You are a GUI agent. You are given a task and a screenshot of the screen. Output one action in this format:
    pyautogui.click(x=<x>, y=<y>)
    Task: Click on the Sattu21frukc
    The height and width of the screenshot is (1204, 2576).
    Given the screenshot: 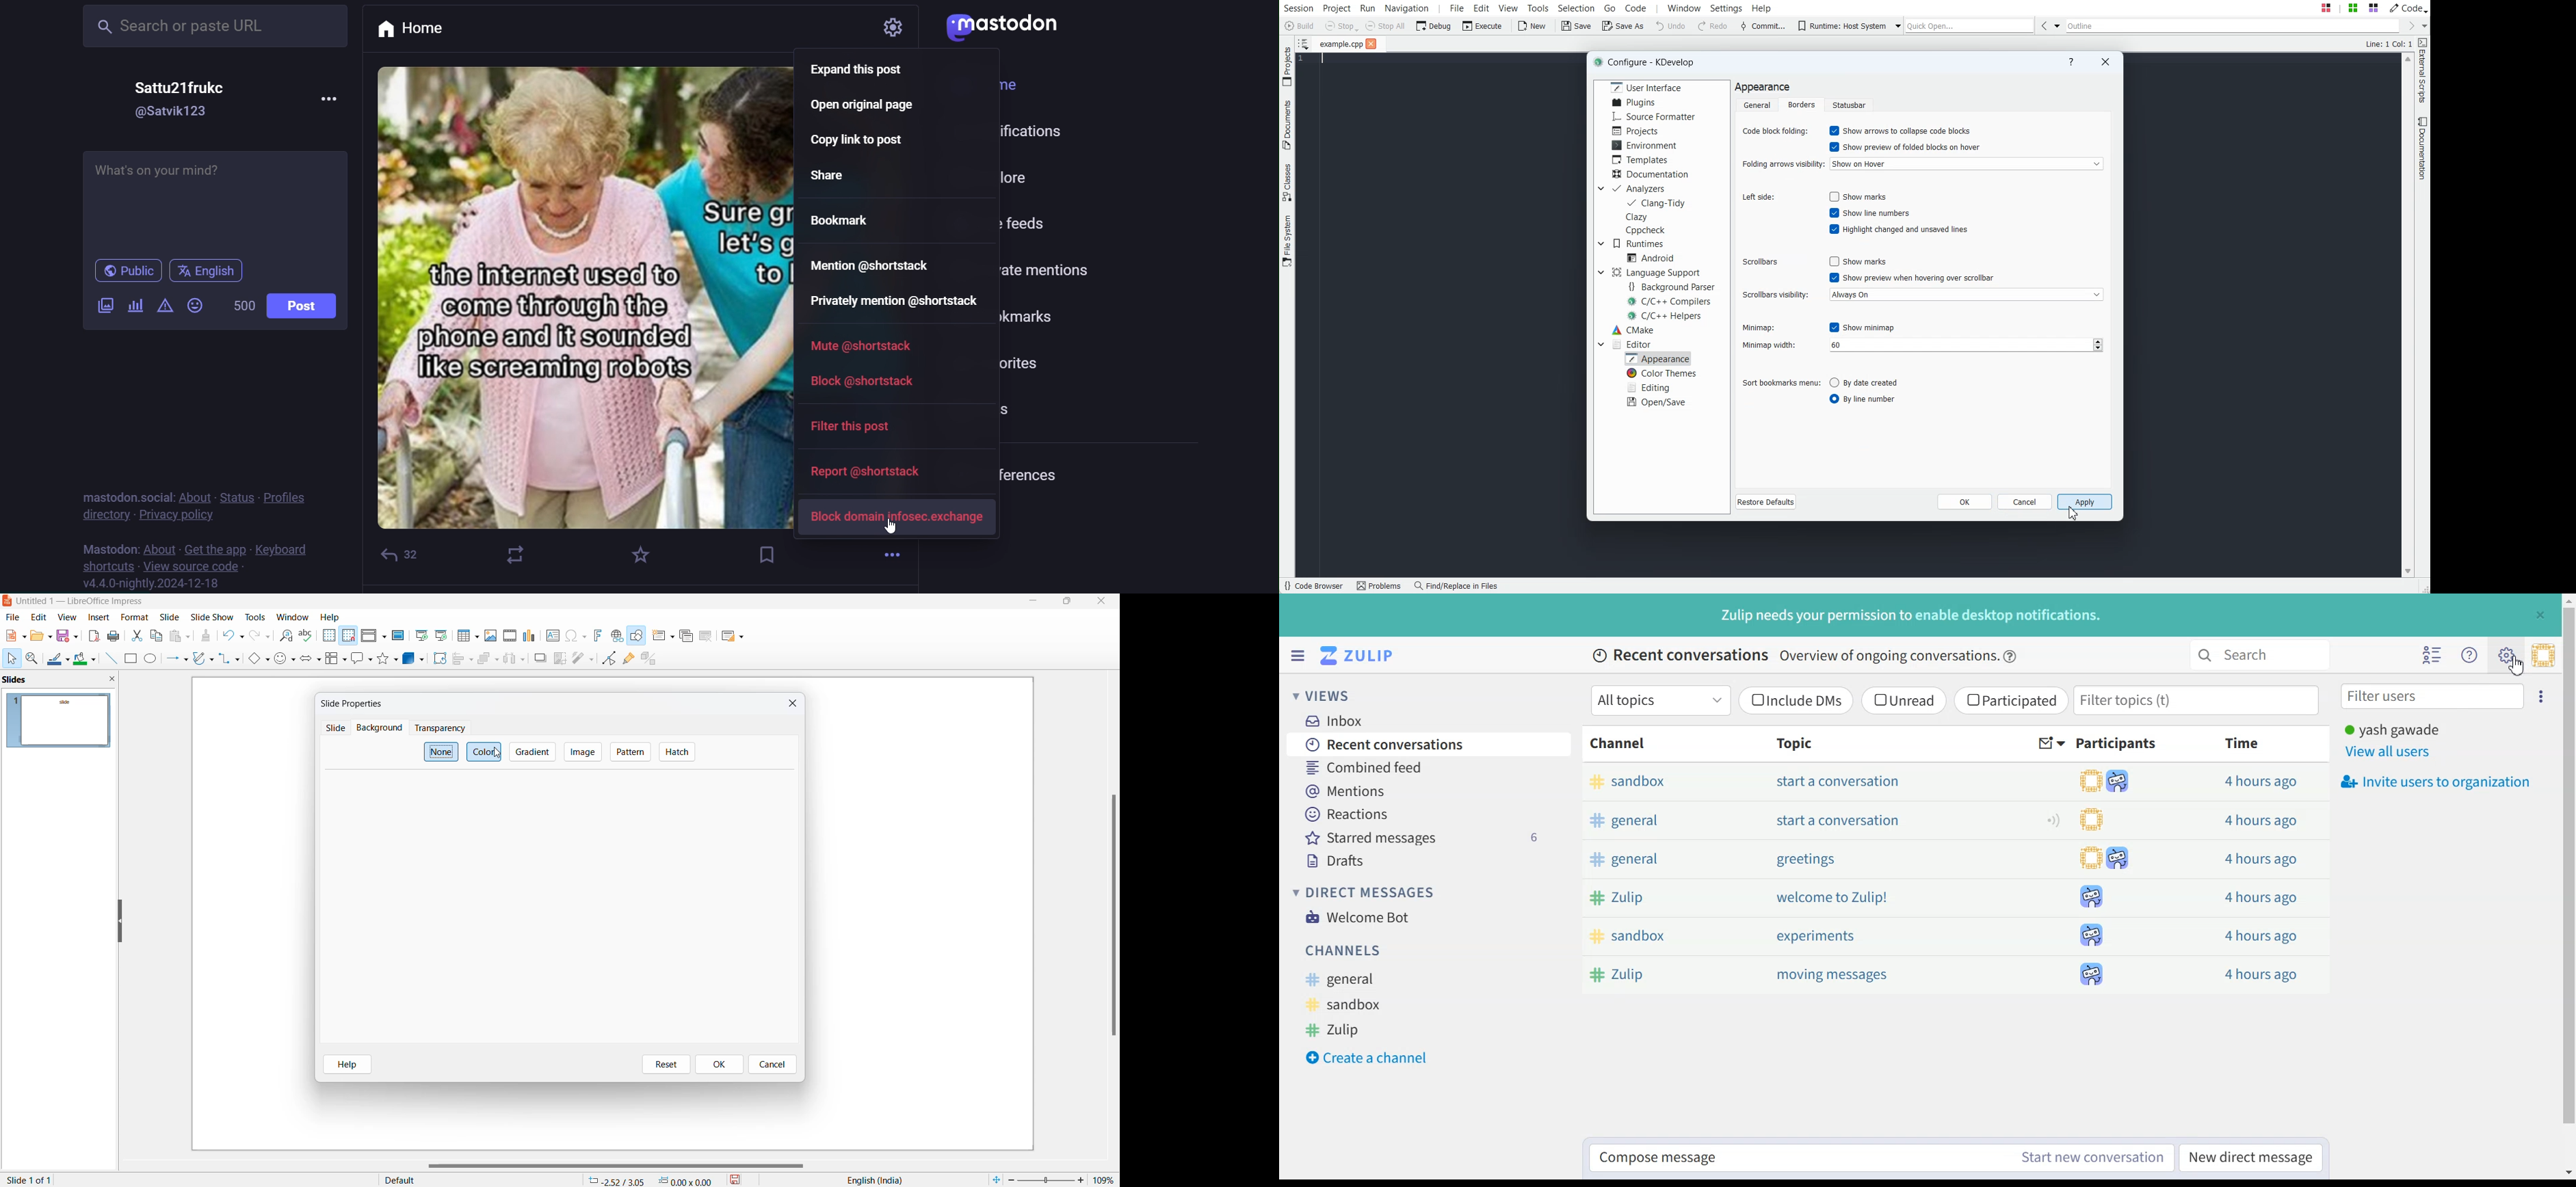 What is the action you would take?
    pyautogui.click(x=181, y=88)
    